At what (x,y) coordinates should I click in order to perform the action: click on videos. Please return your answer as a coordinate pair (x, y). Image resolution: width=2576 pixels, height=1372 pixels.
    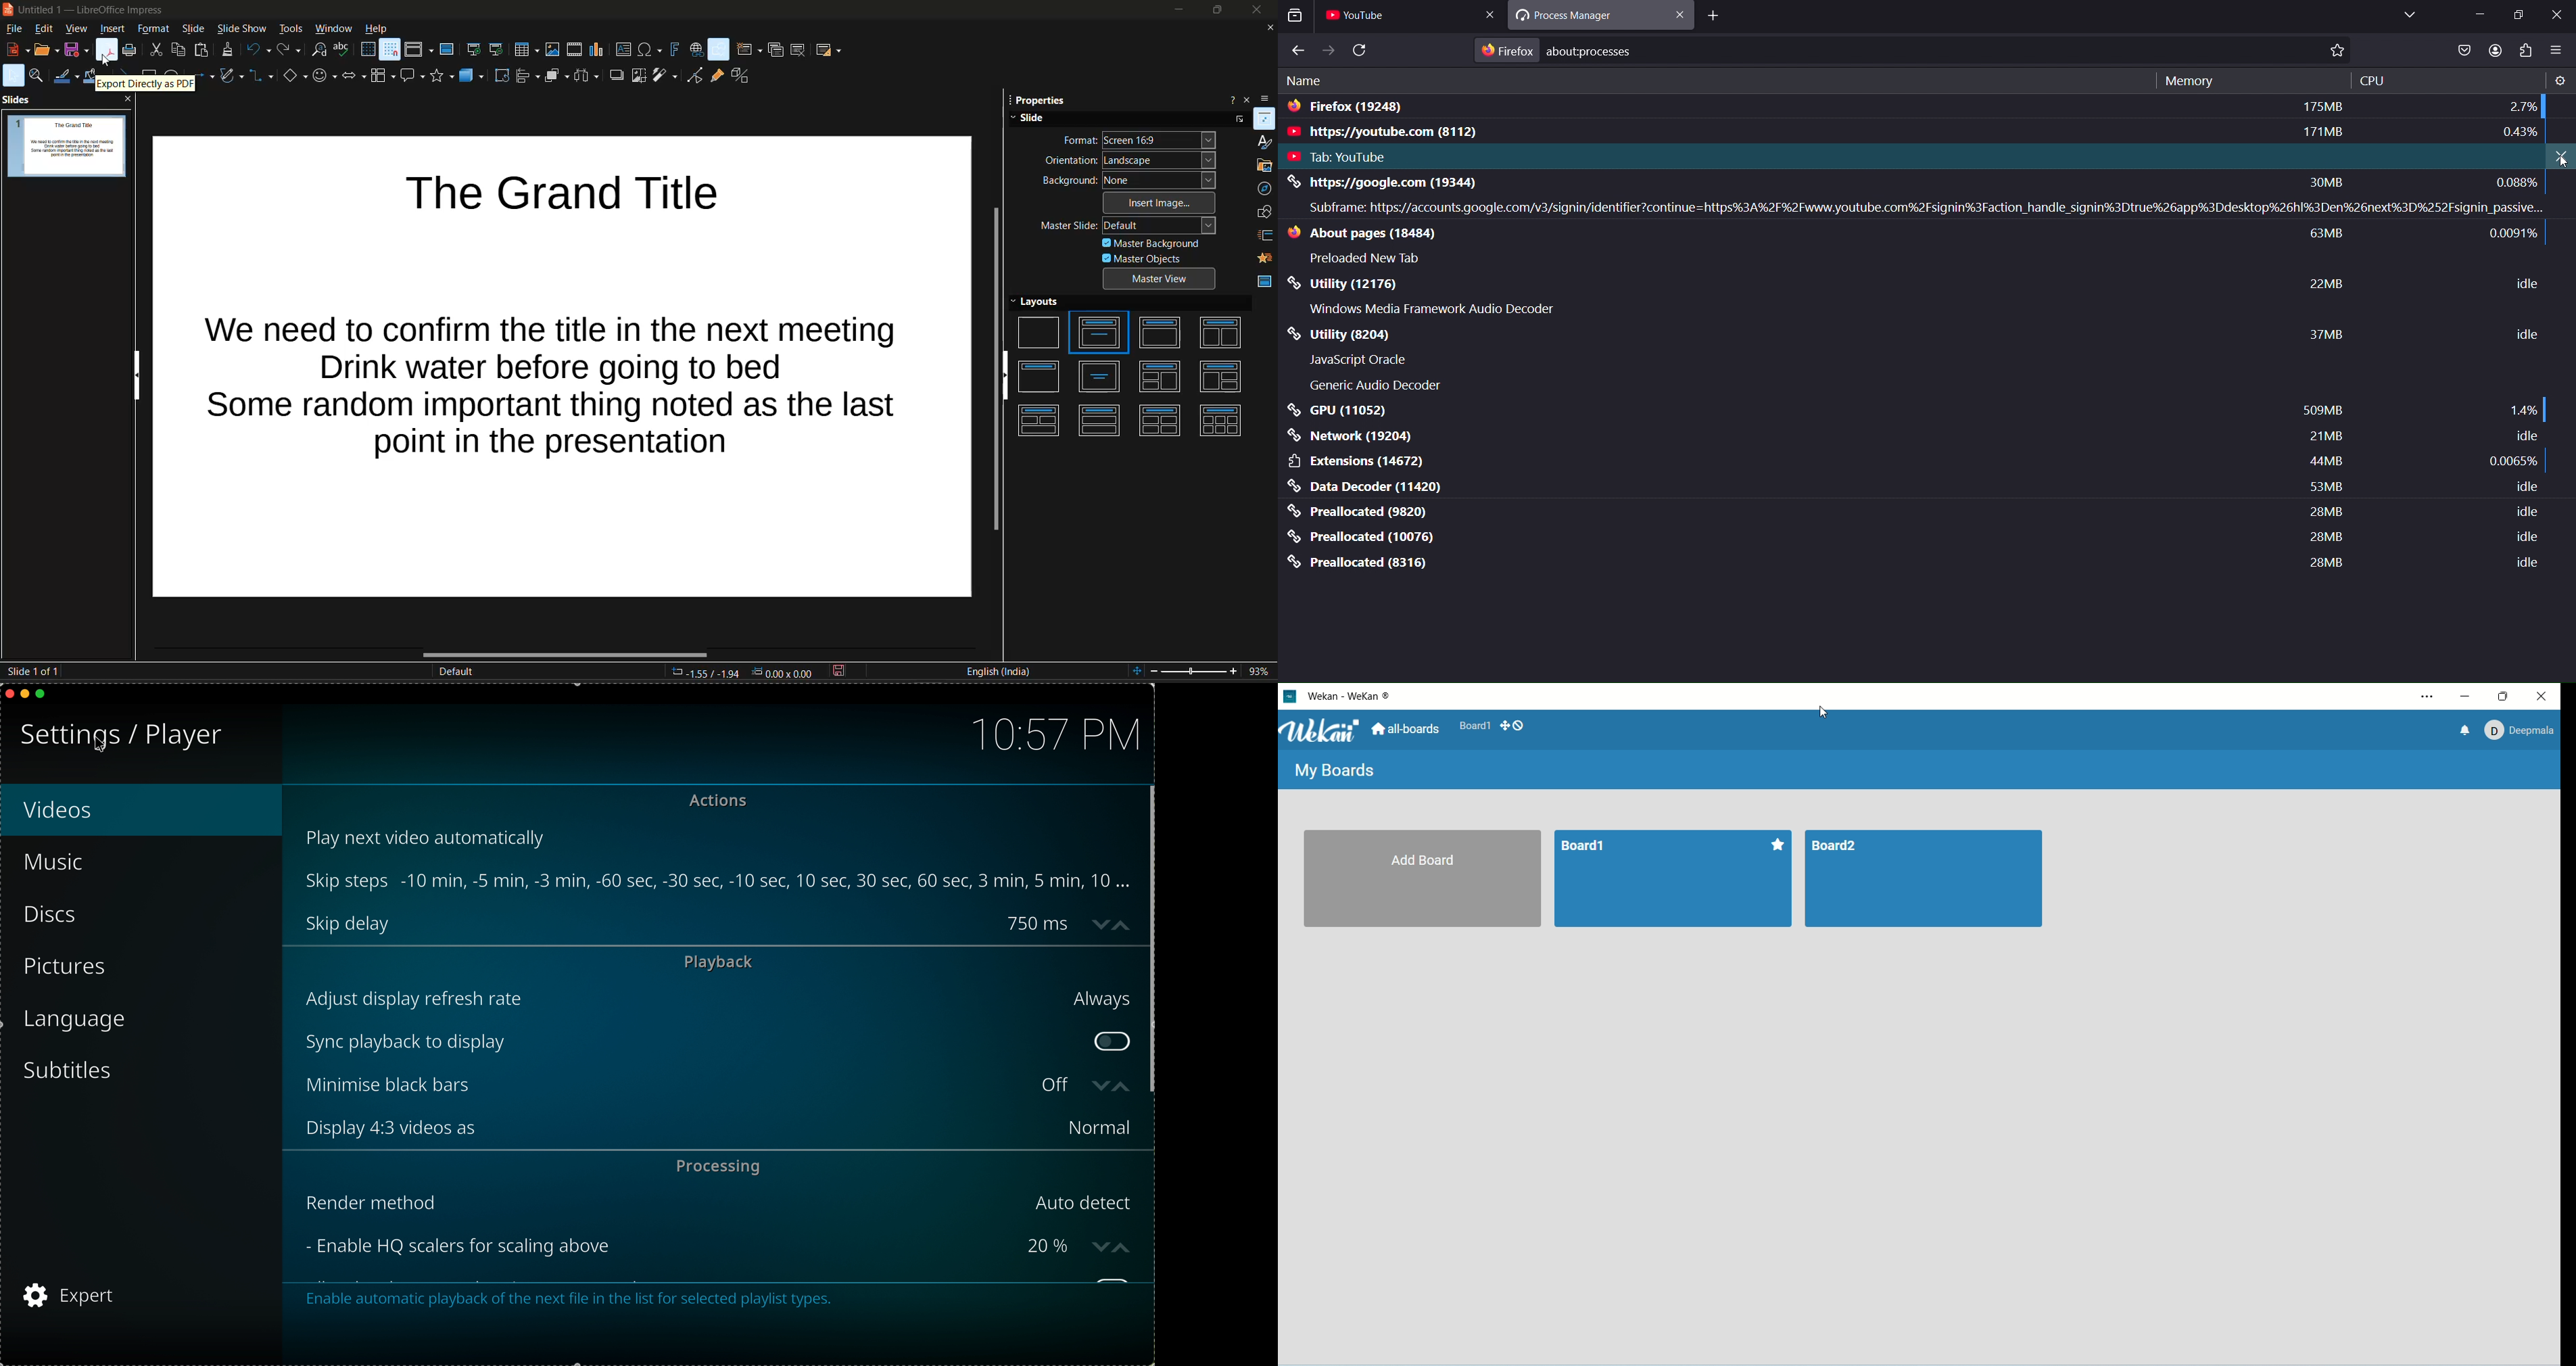
    Looking at the image, I should click on (150, 811).